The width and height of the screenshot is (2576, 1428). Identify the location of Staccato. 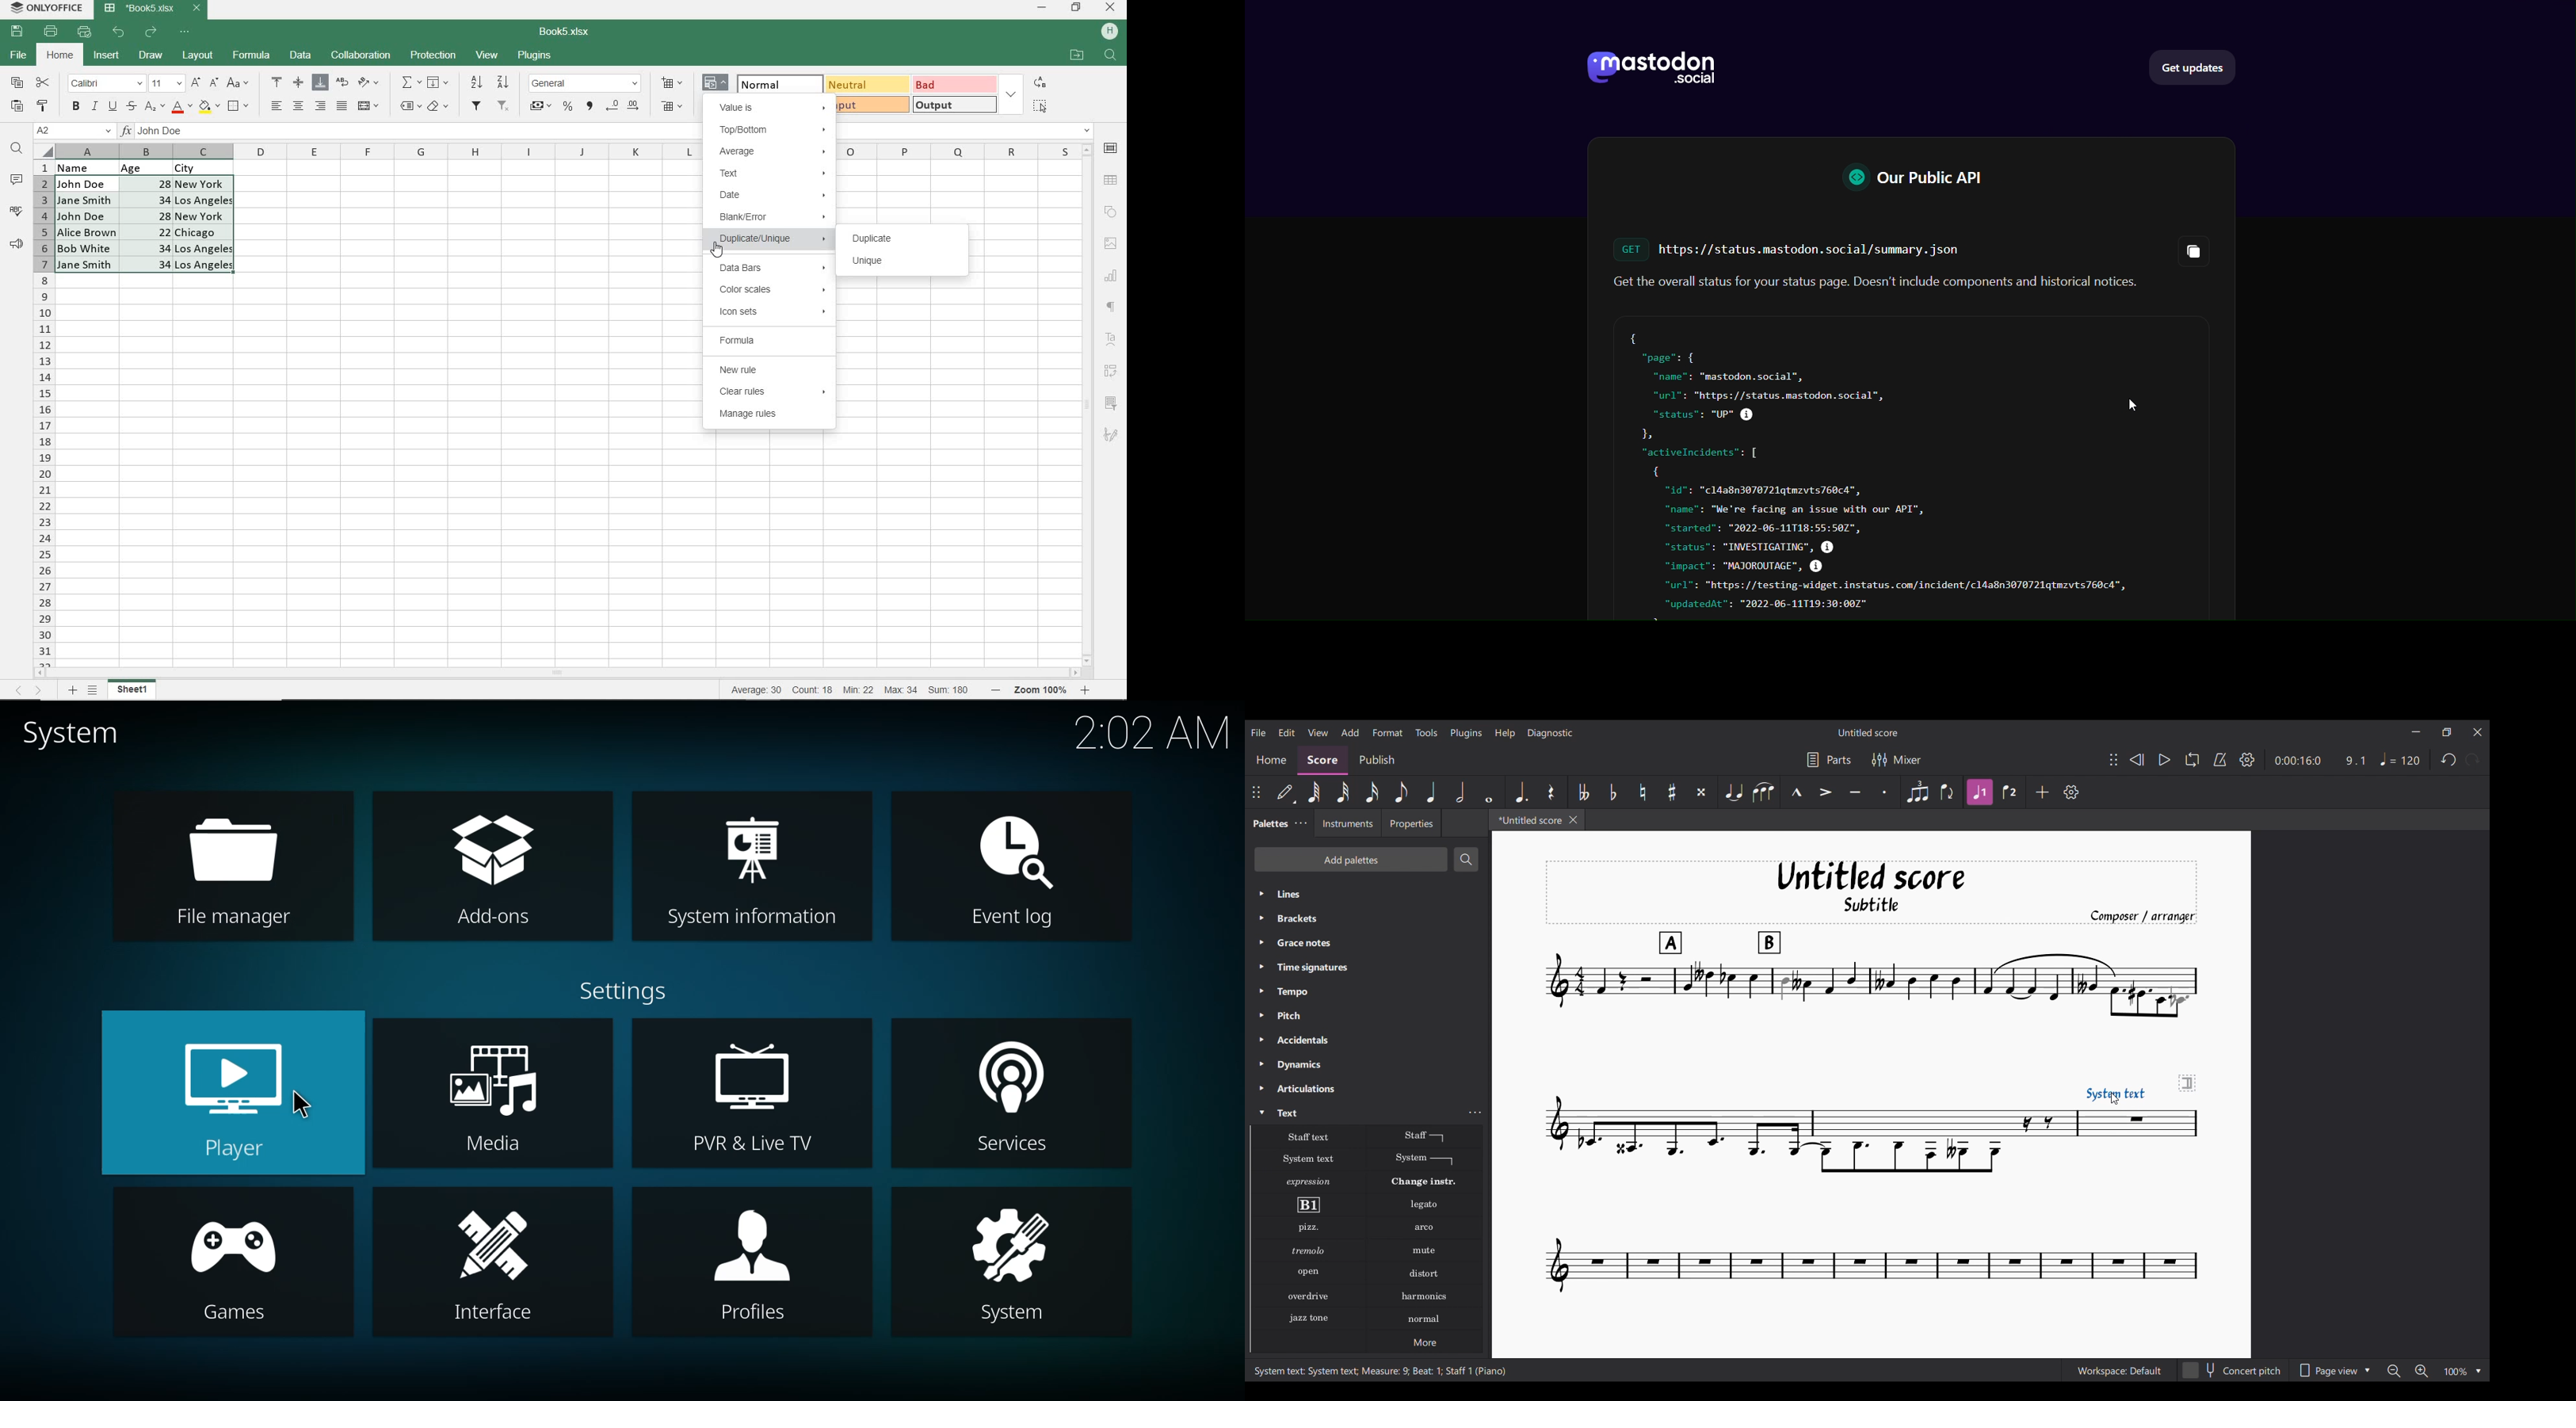
(1885, 792).